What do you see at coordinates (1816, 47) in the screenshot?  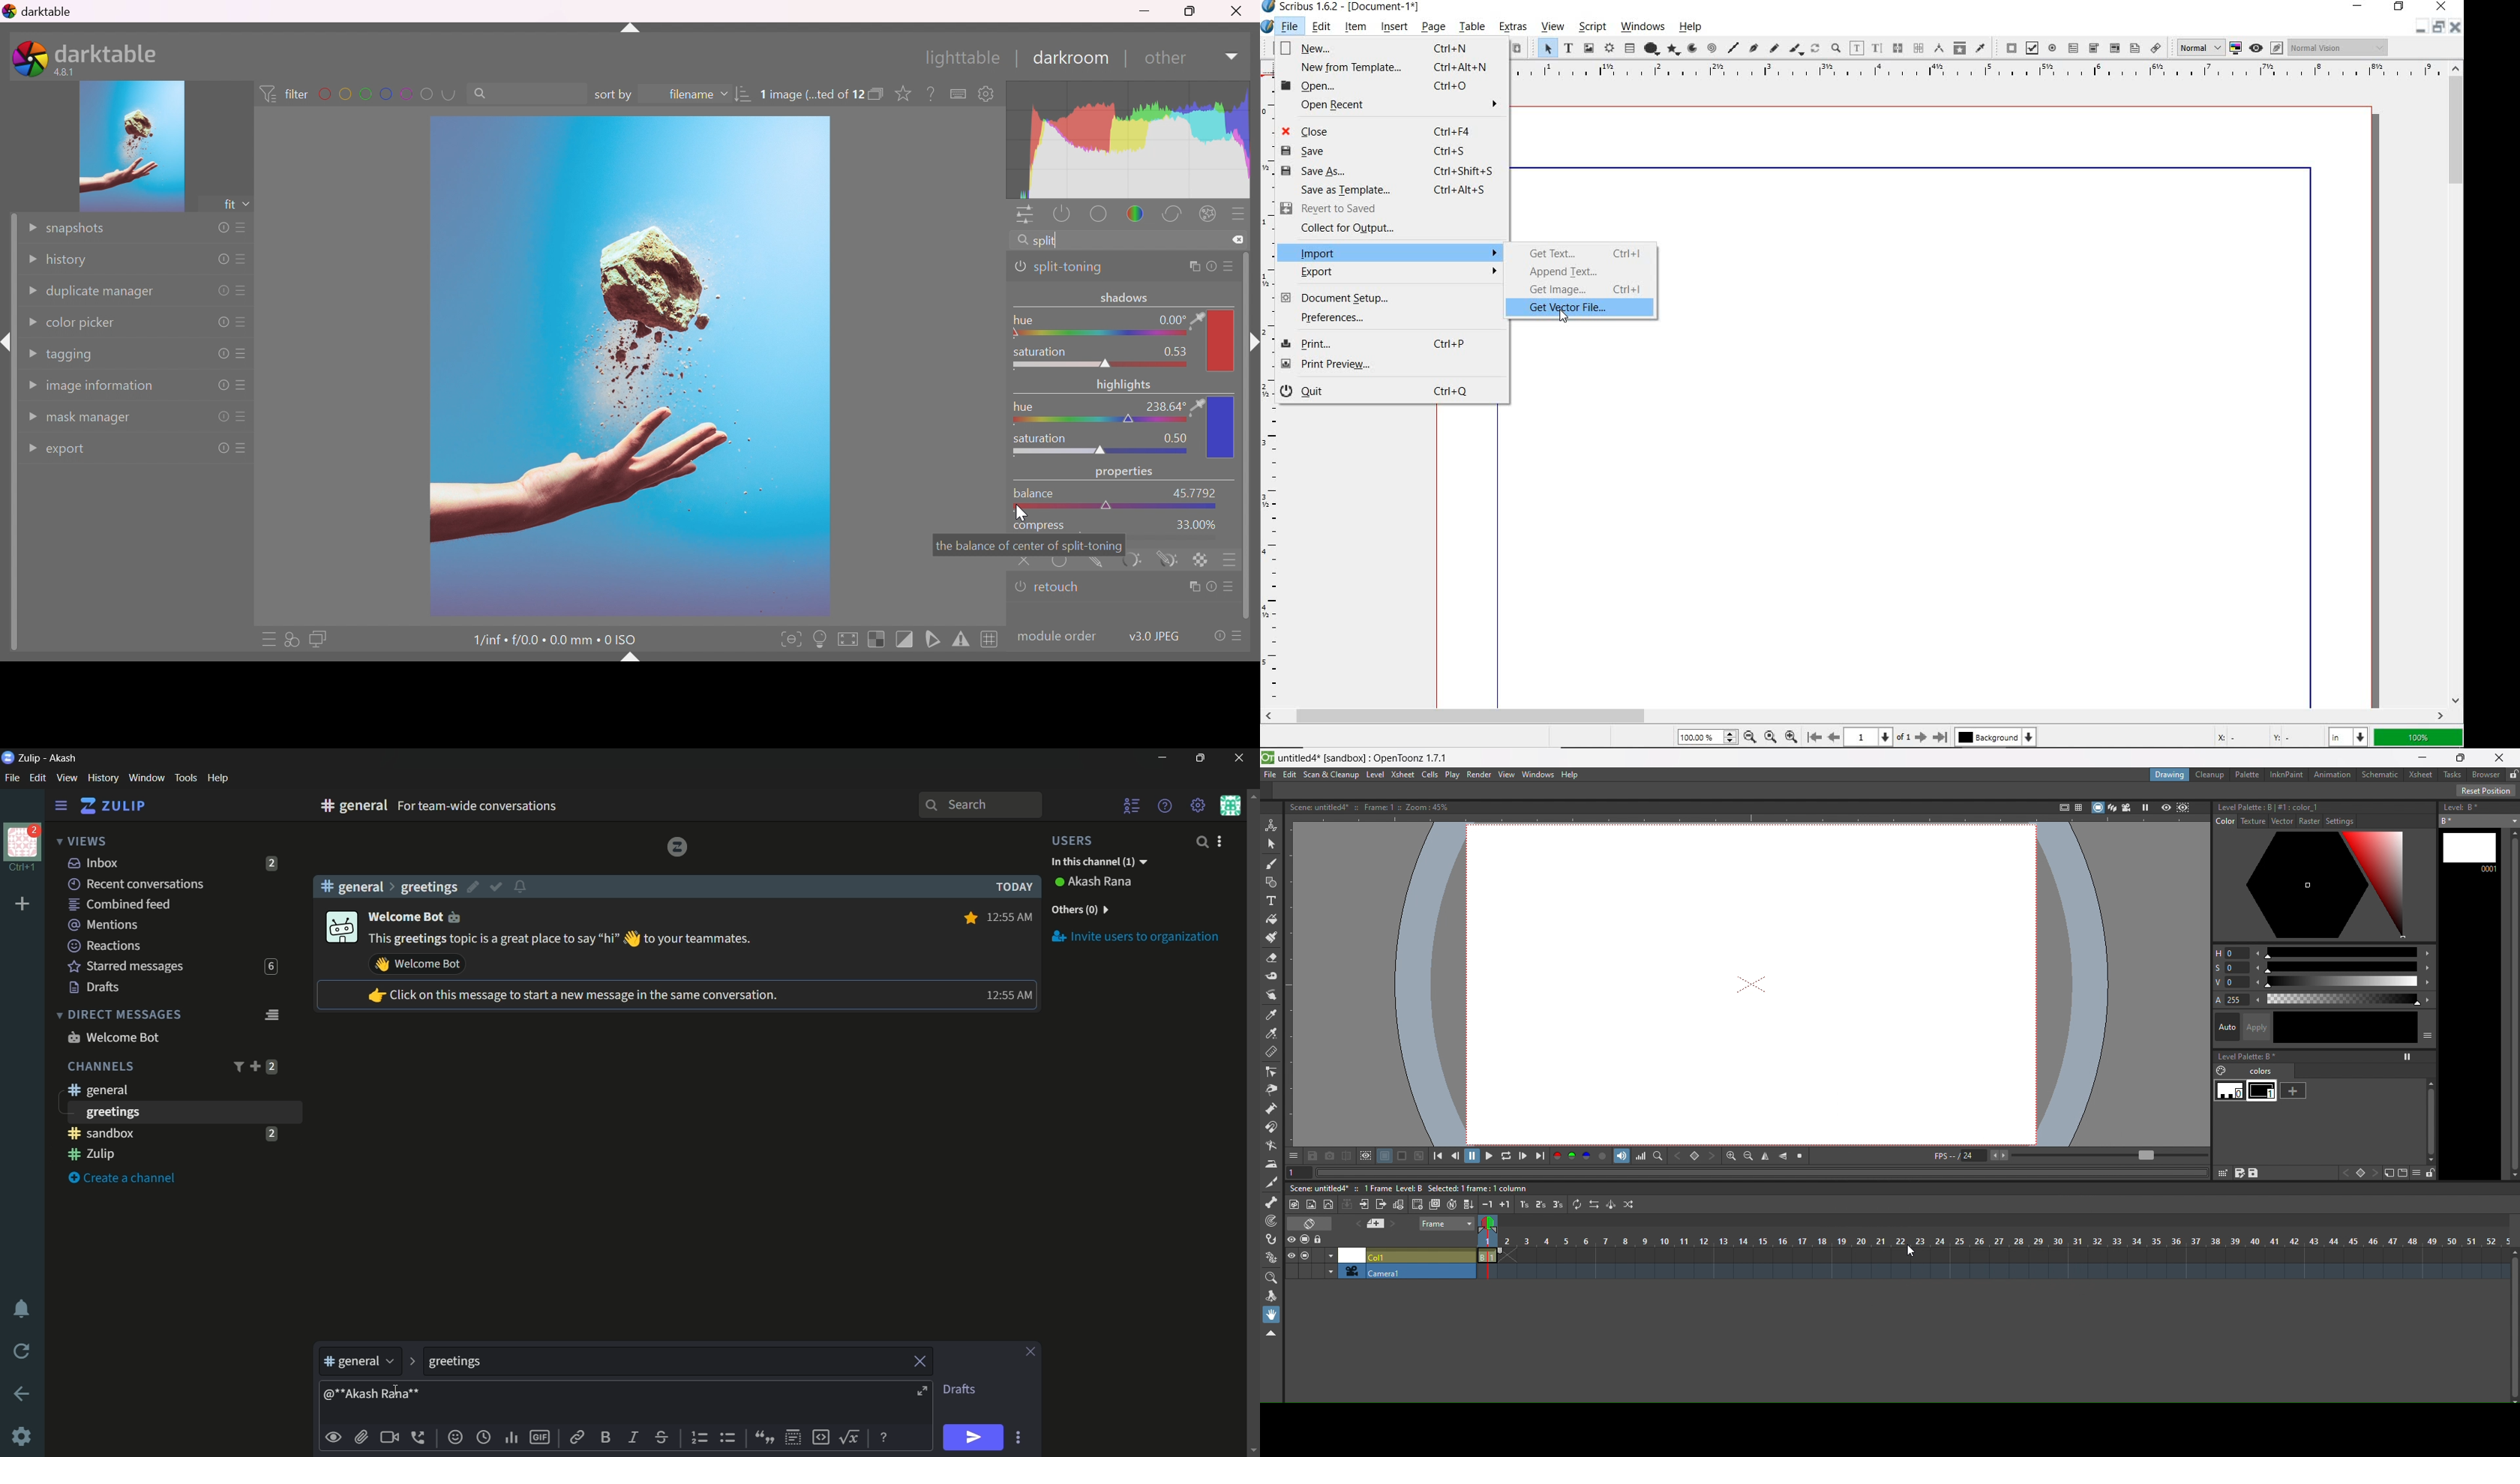 I see `rotate item` at bounding box center [1816, 47].